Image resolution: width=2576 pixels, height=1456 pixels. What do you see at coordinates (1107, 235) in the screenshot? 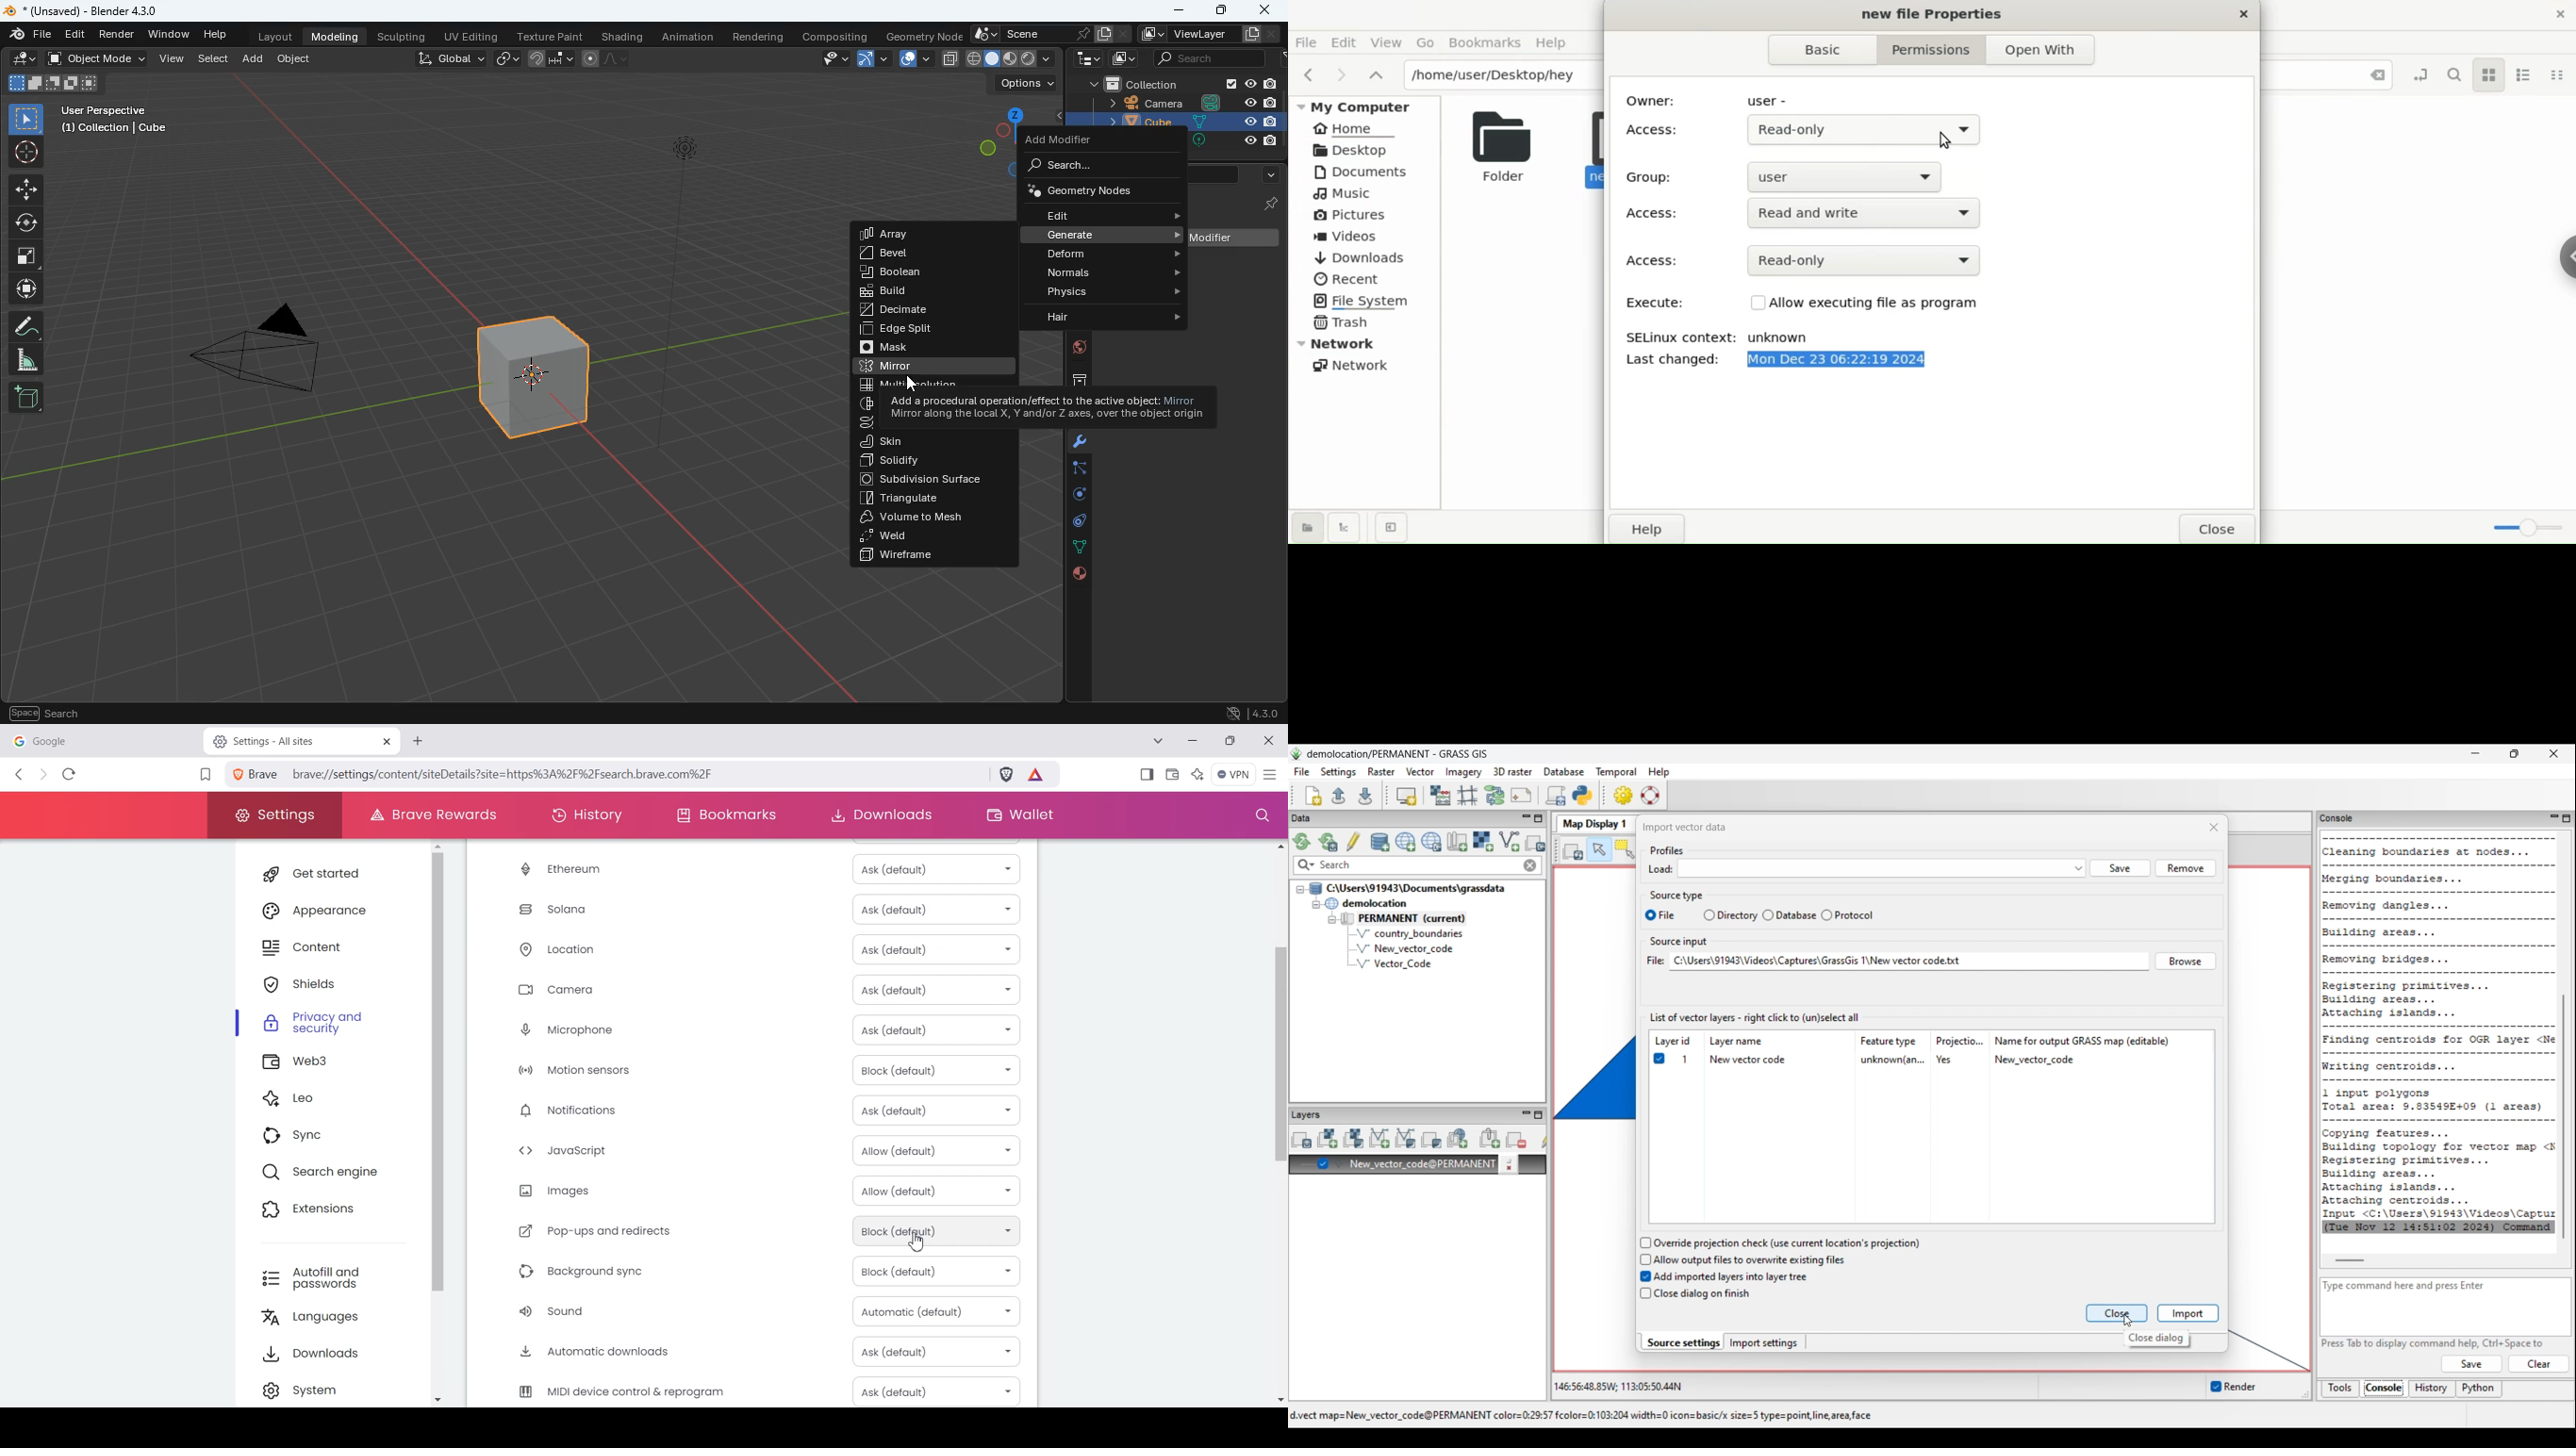
I see `generate` at bounding box center [1107, 235].